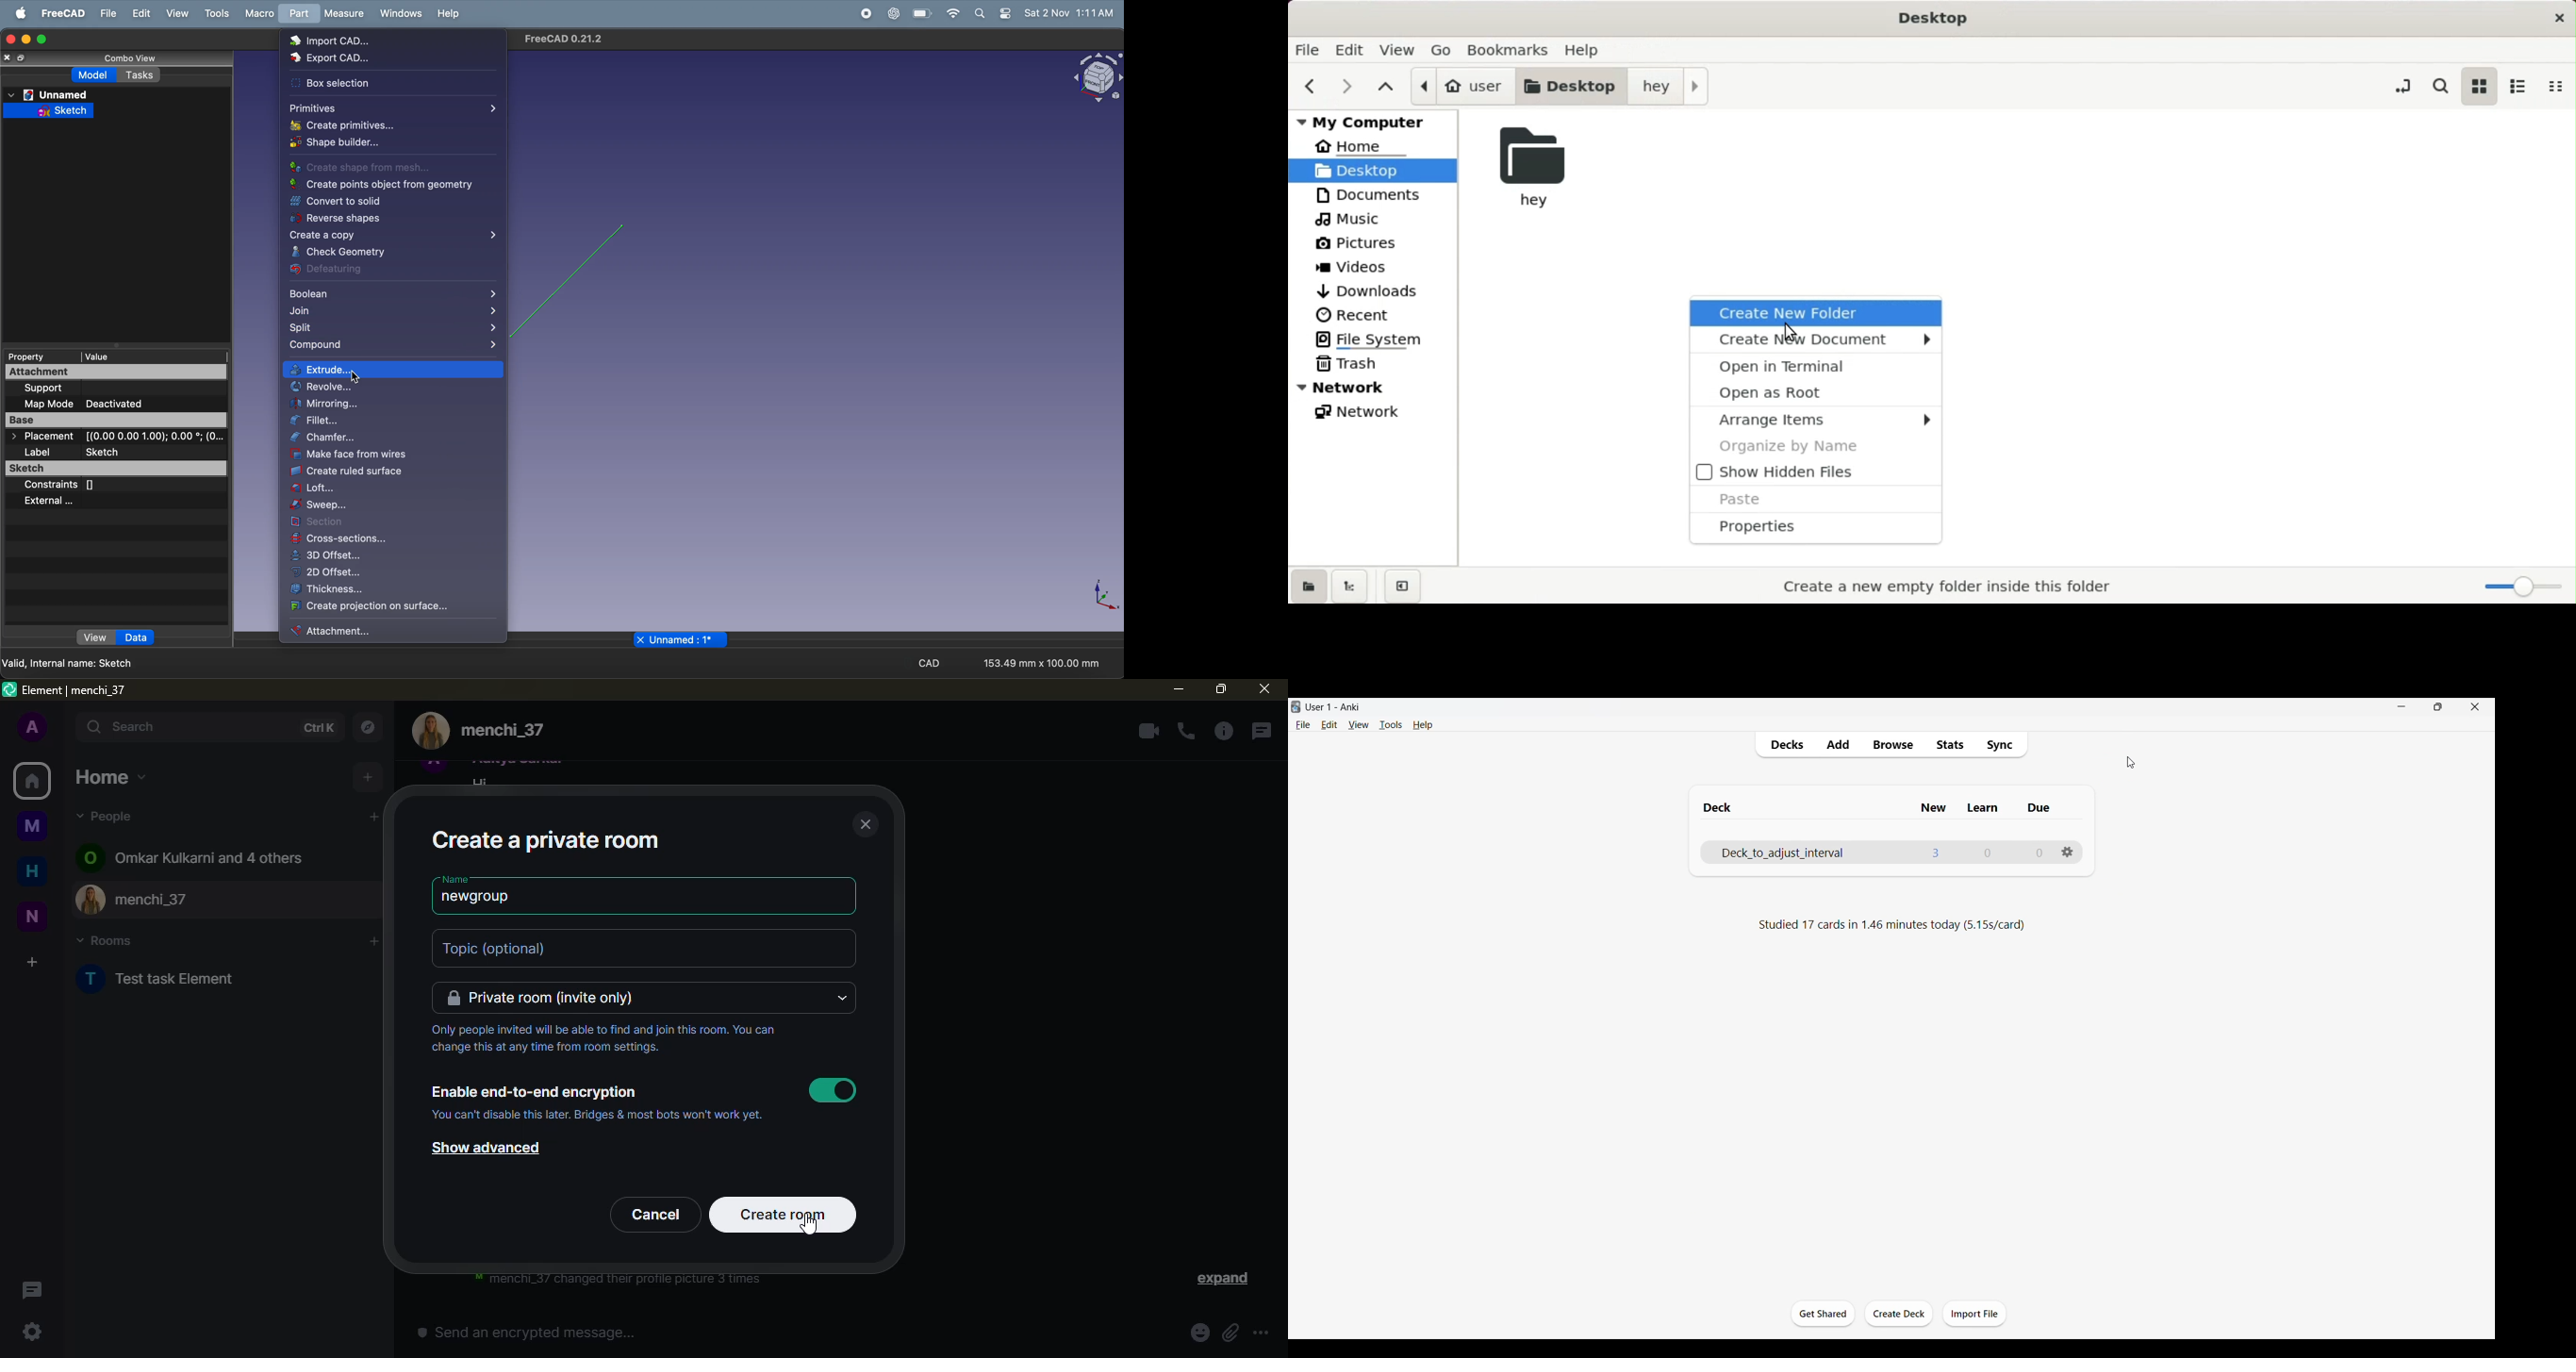 This screenshot has width=2576, height=1372. Describe the element at coordinates (1816, 368) in the screenshot. I see `open in terminal` at that location.